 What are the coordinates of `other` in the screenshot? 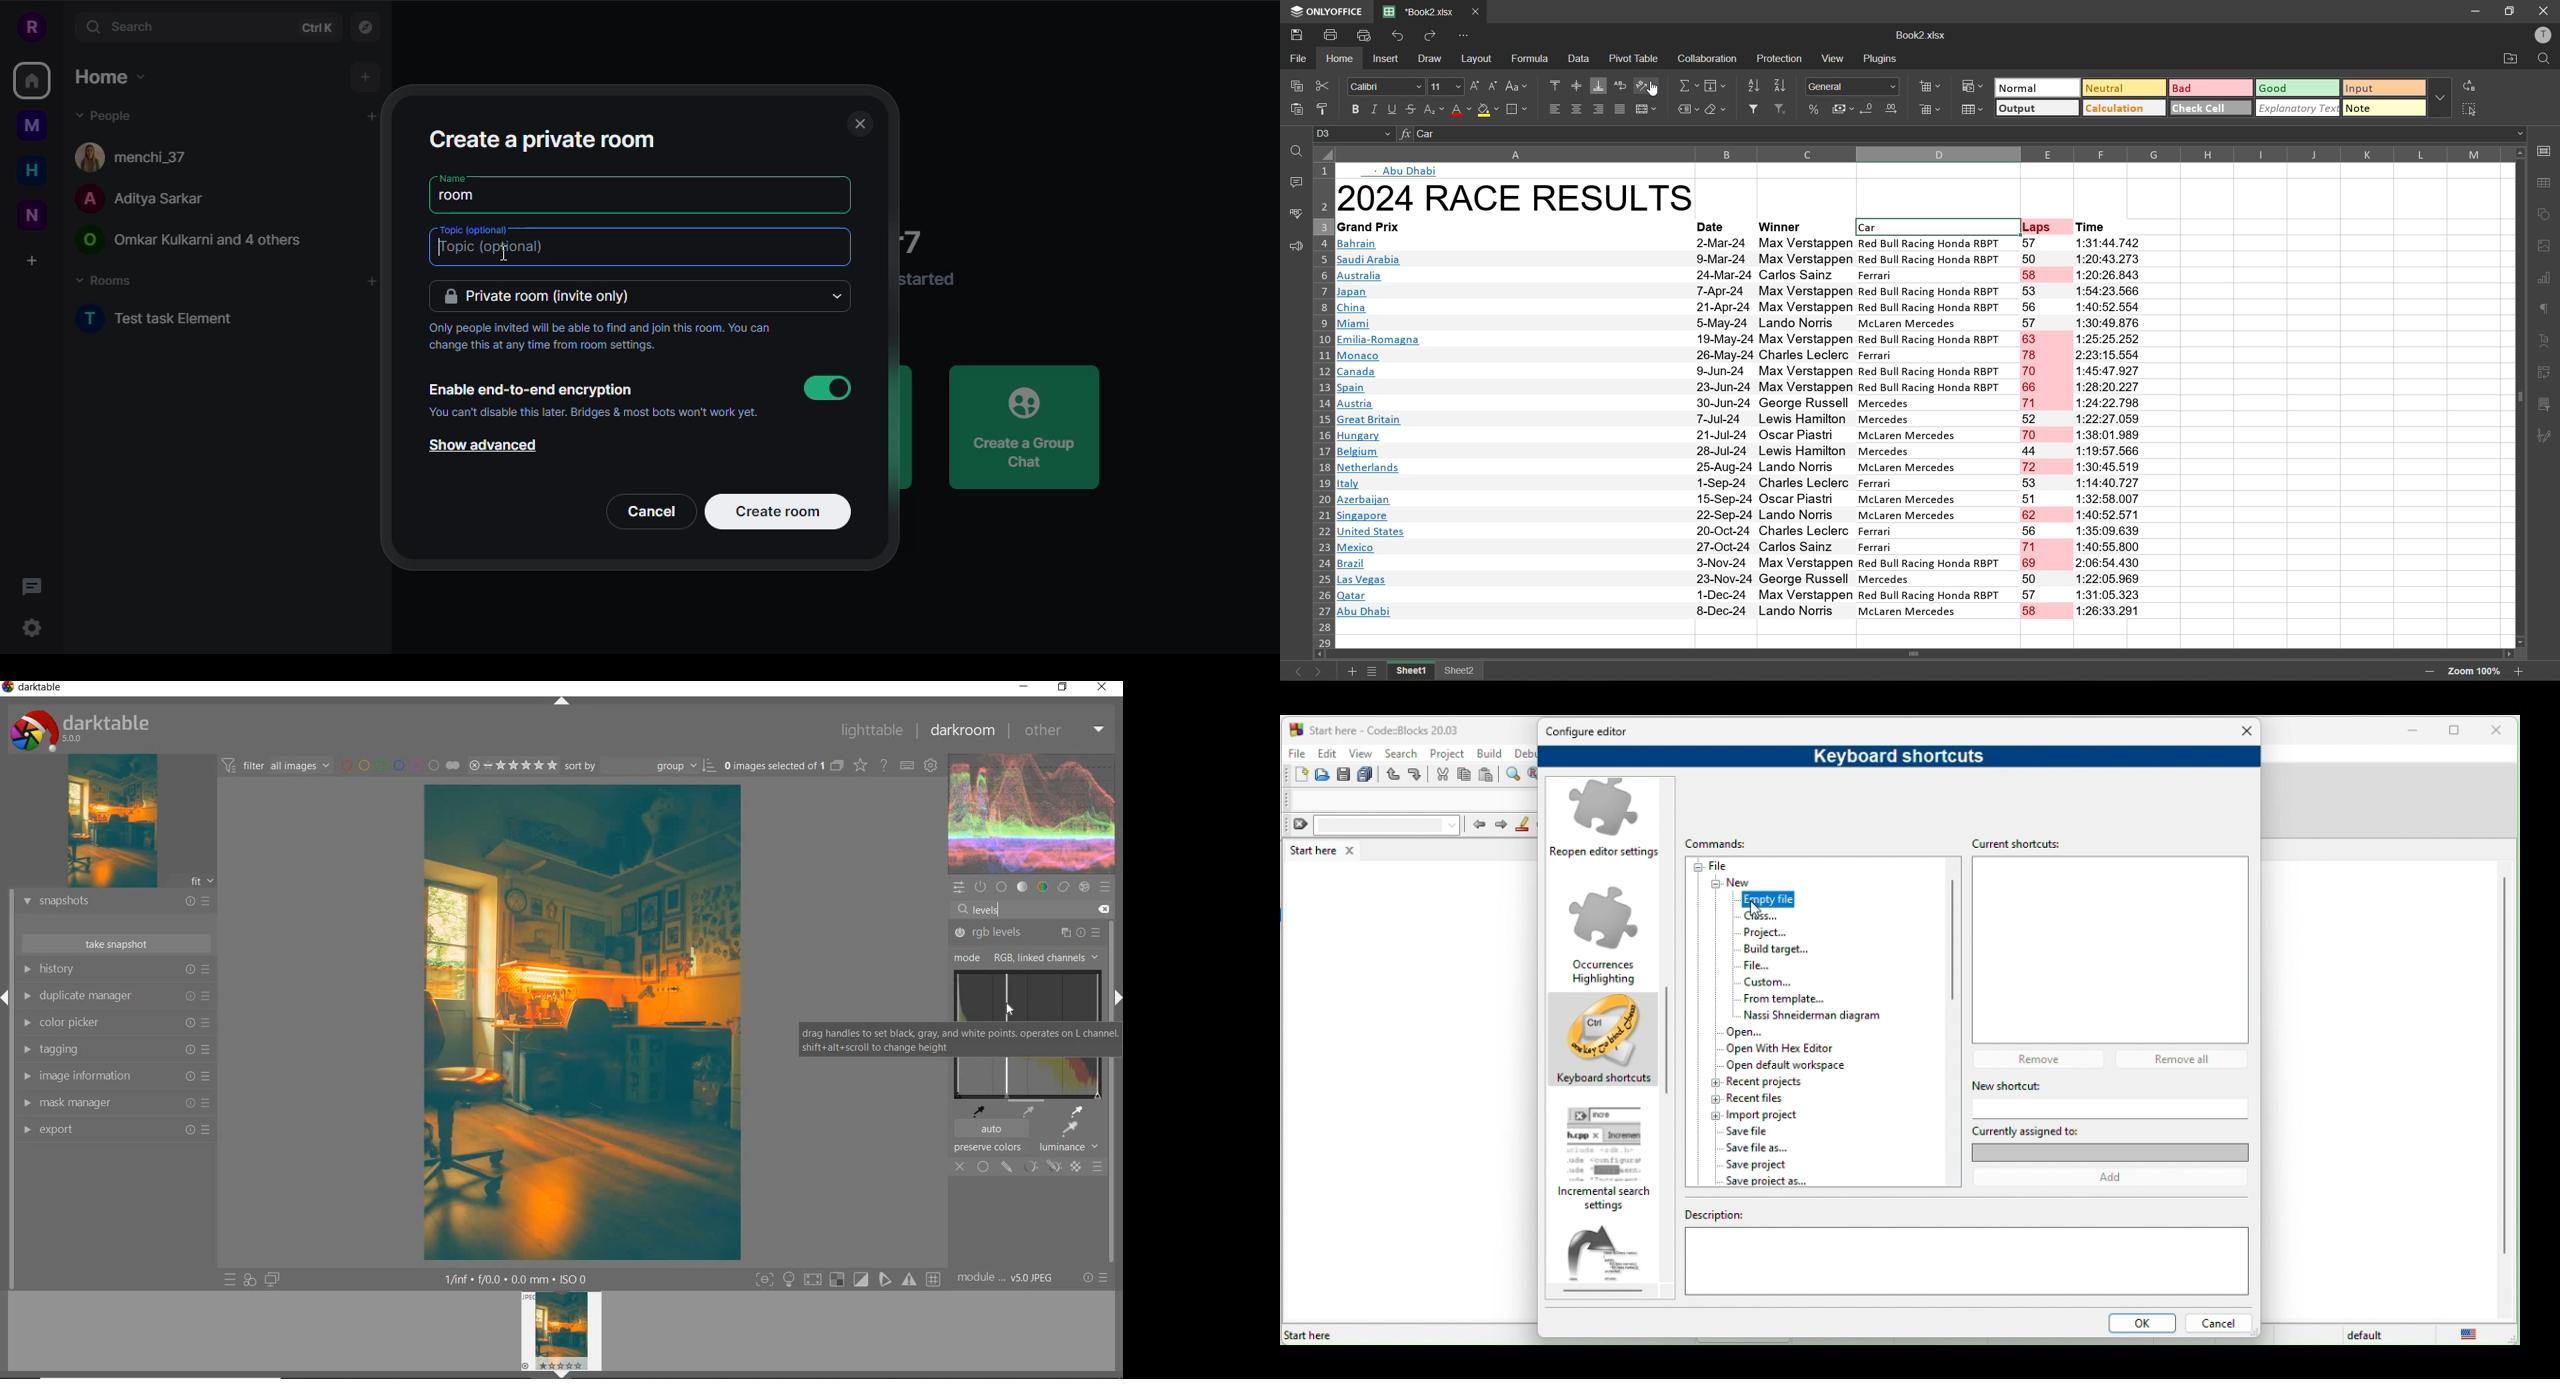 It's located at (1064, 730).